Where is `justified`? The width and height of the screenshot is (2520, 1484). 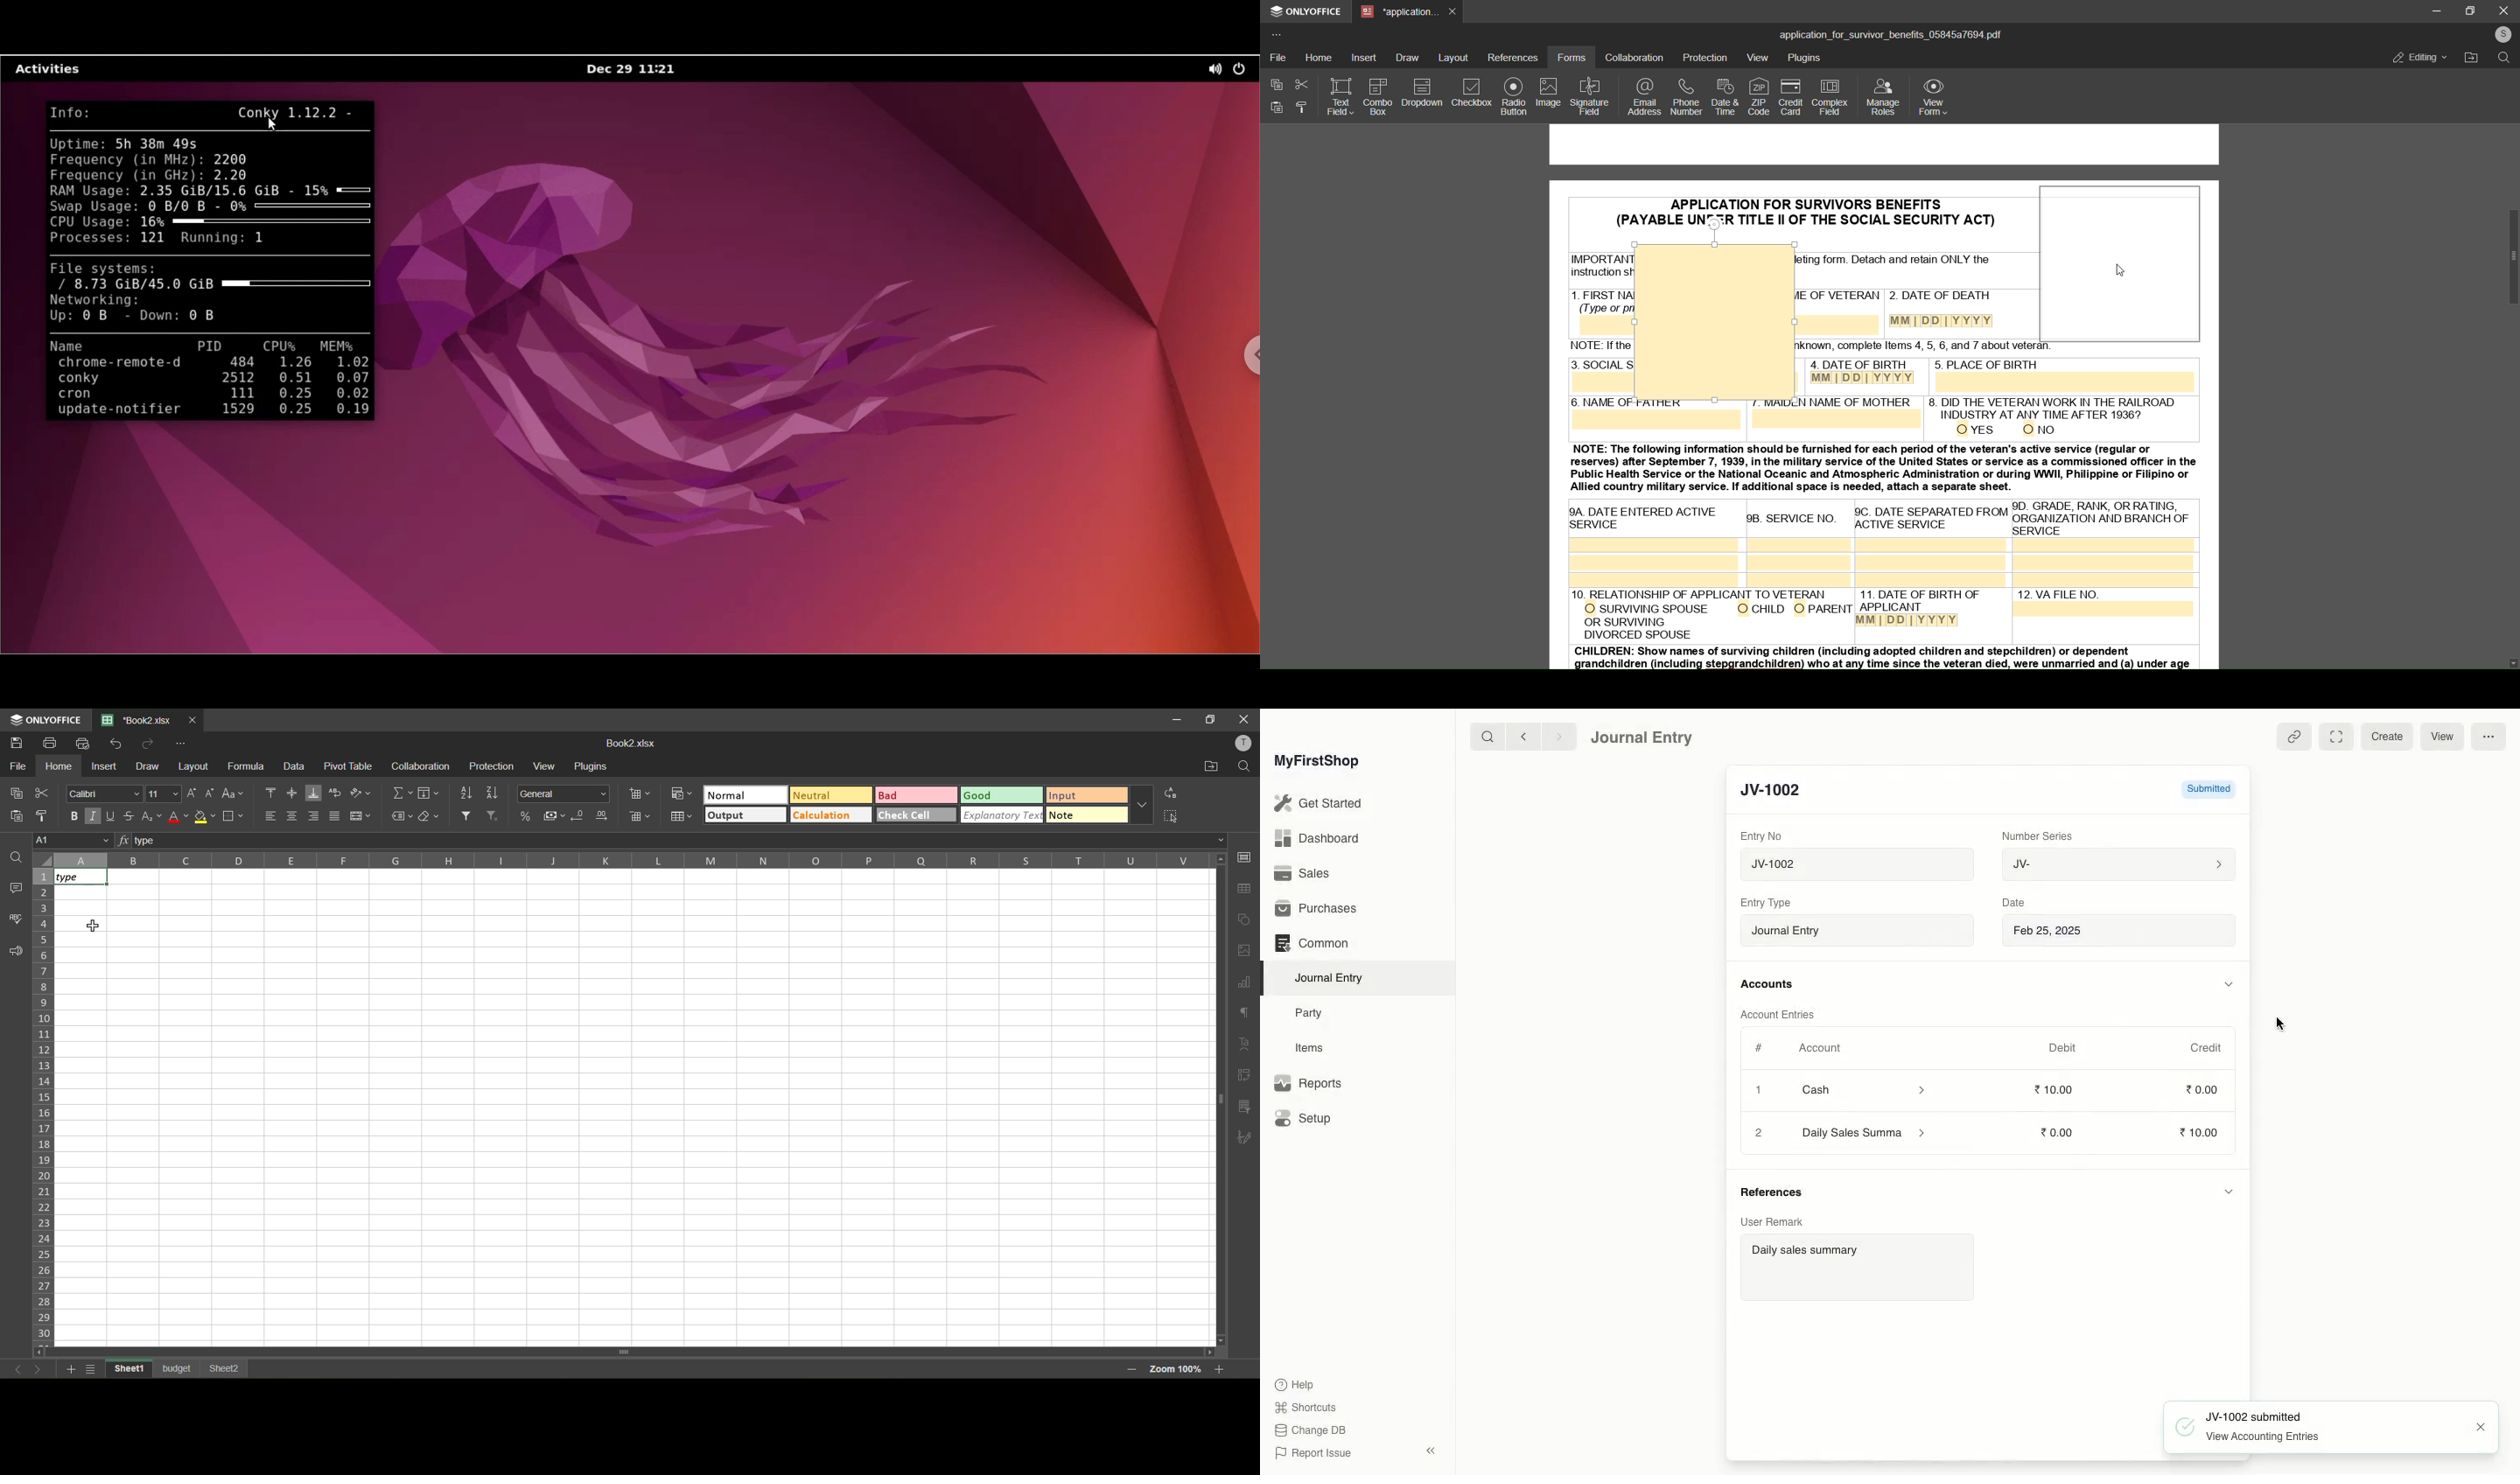
justified is located at coordinates (335, 814).